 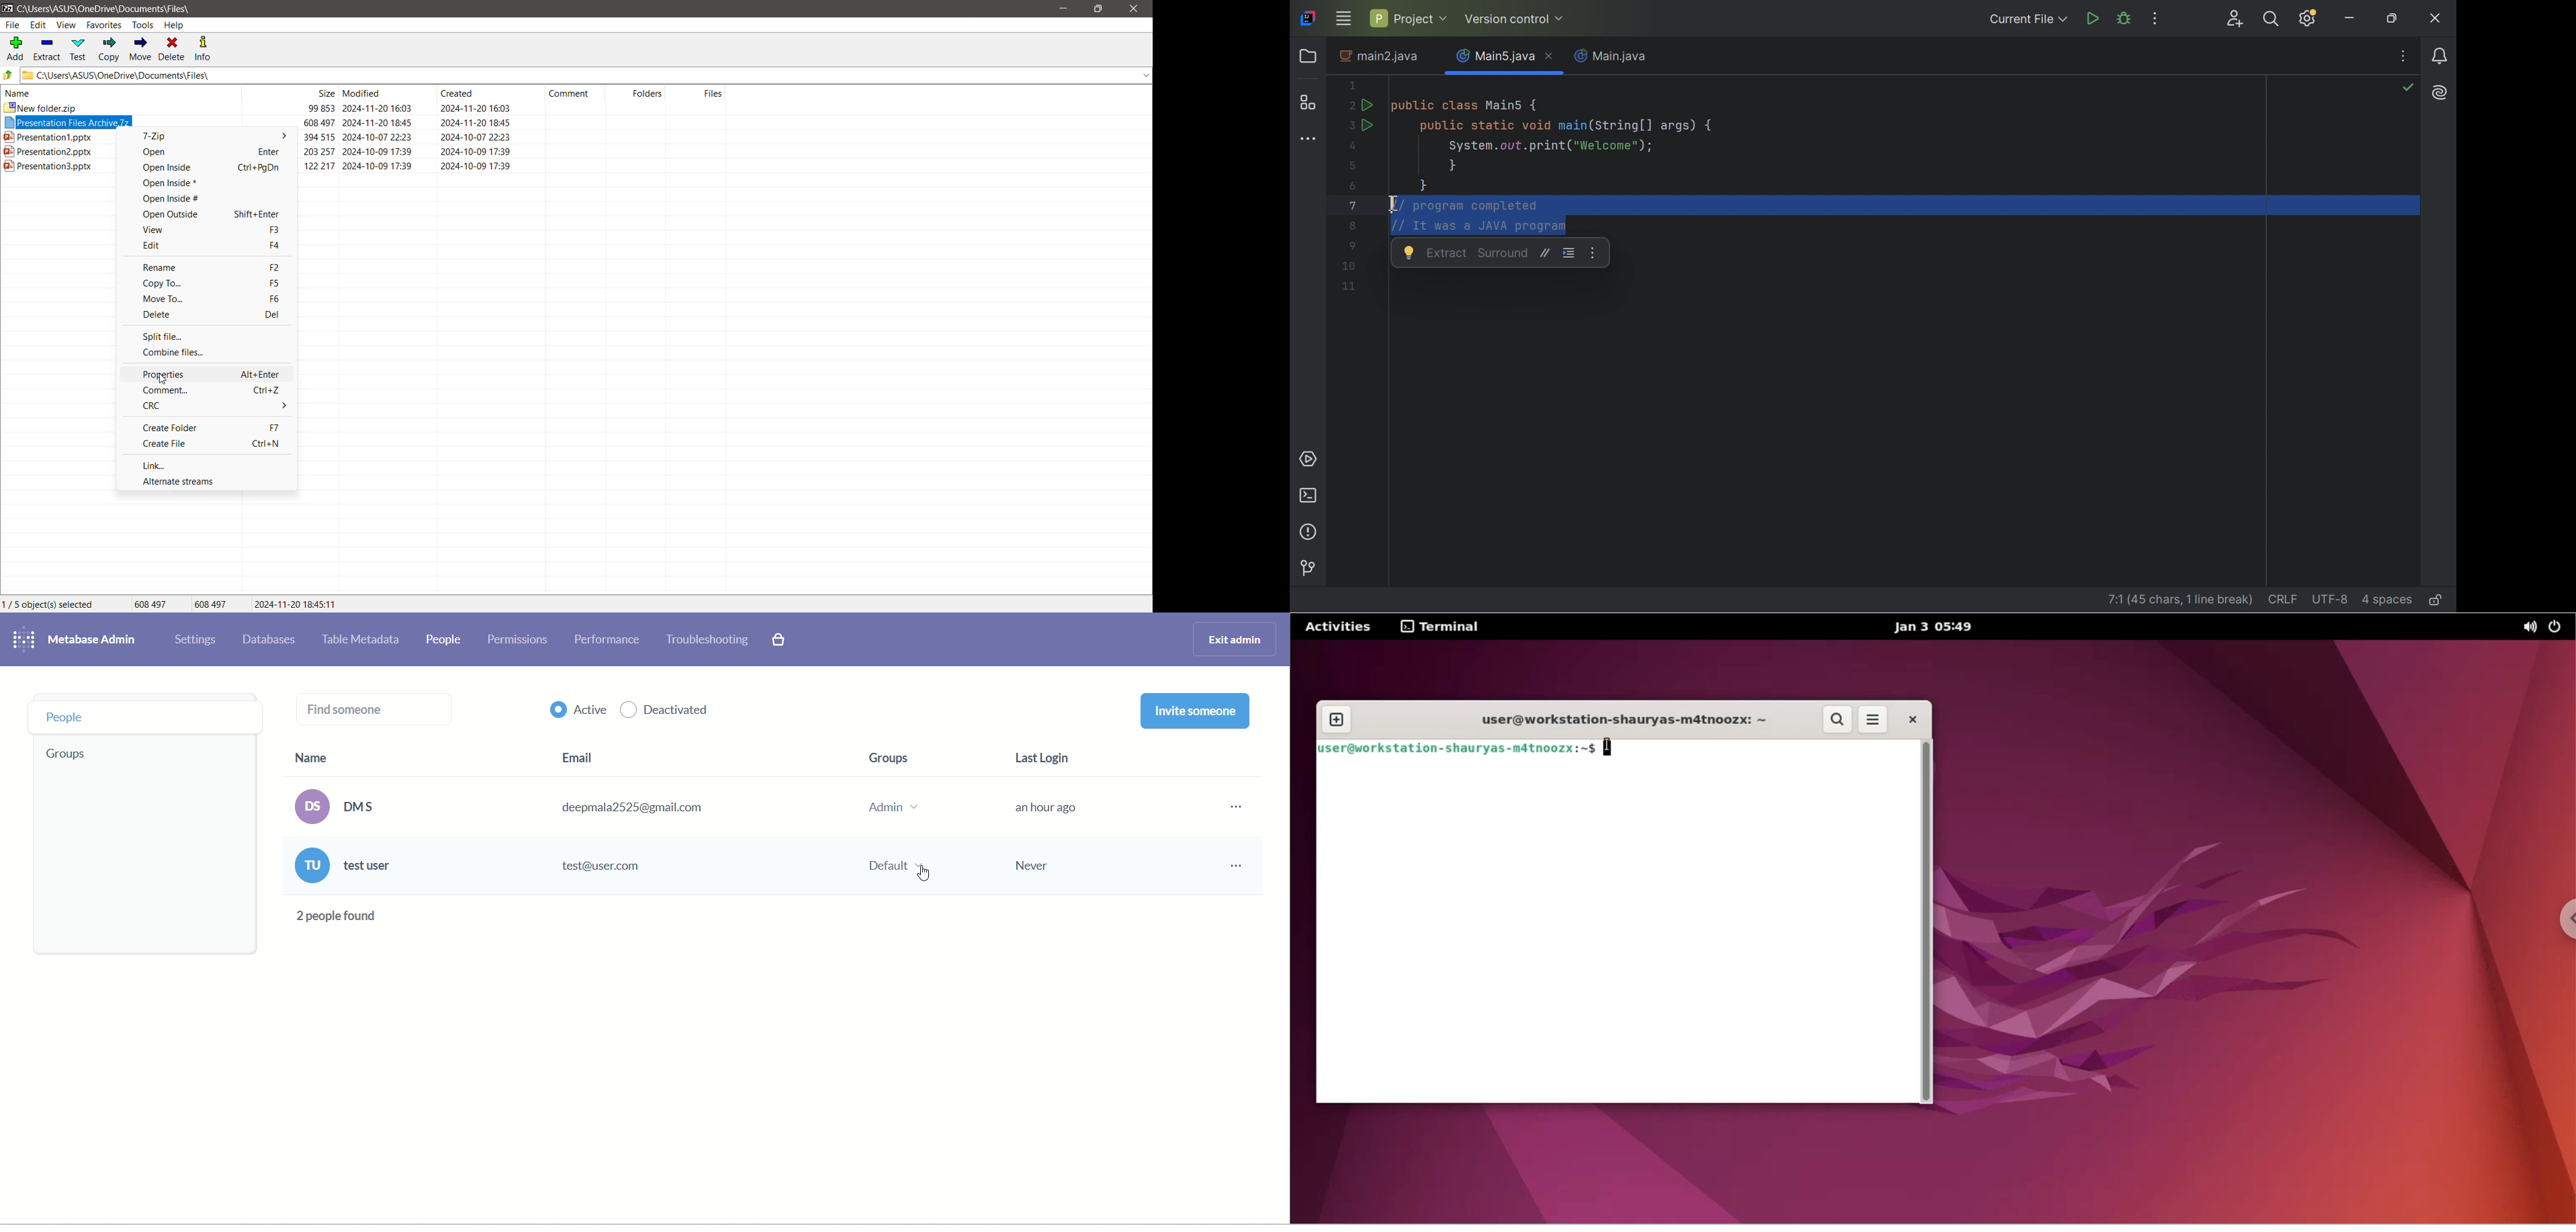 What do you see at coordinates (1496, 54) in the screenshot?
I see `Main5.java` at bounding box center [1496, 54].